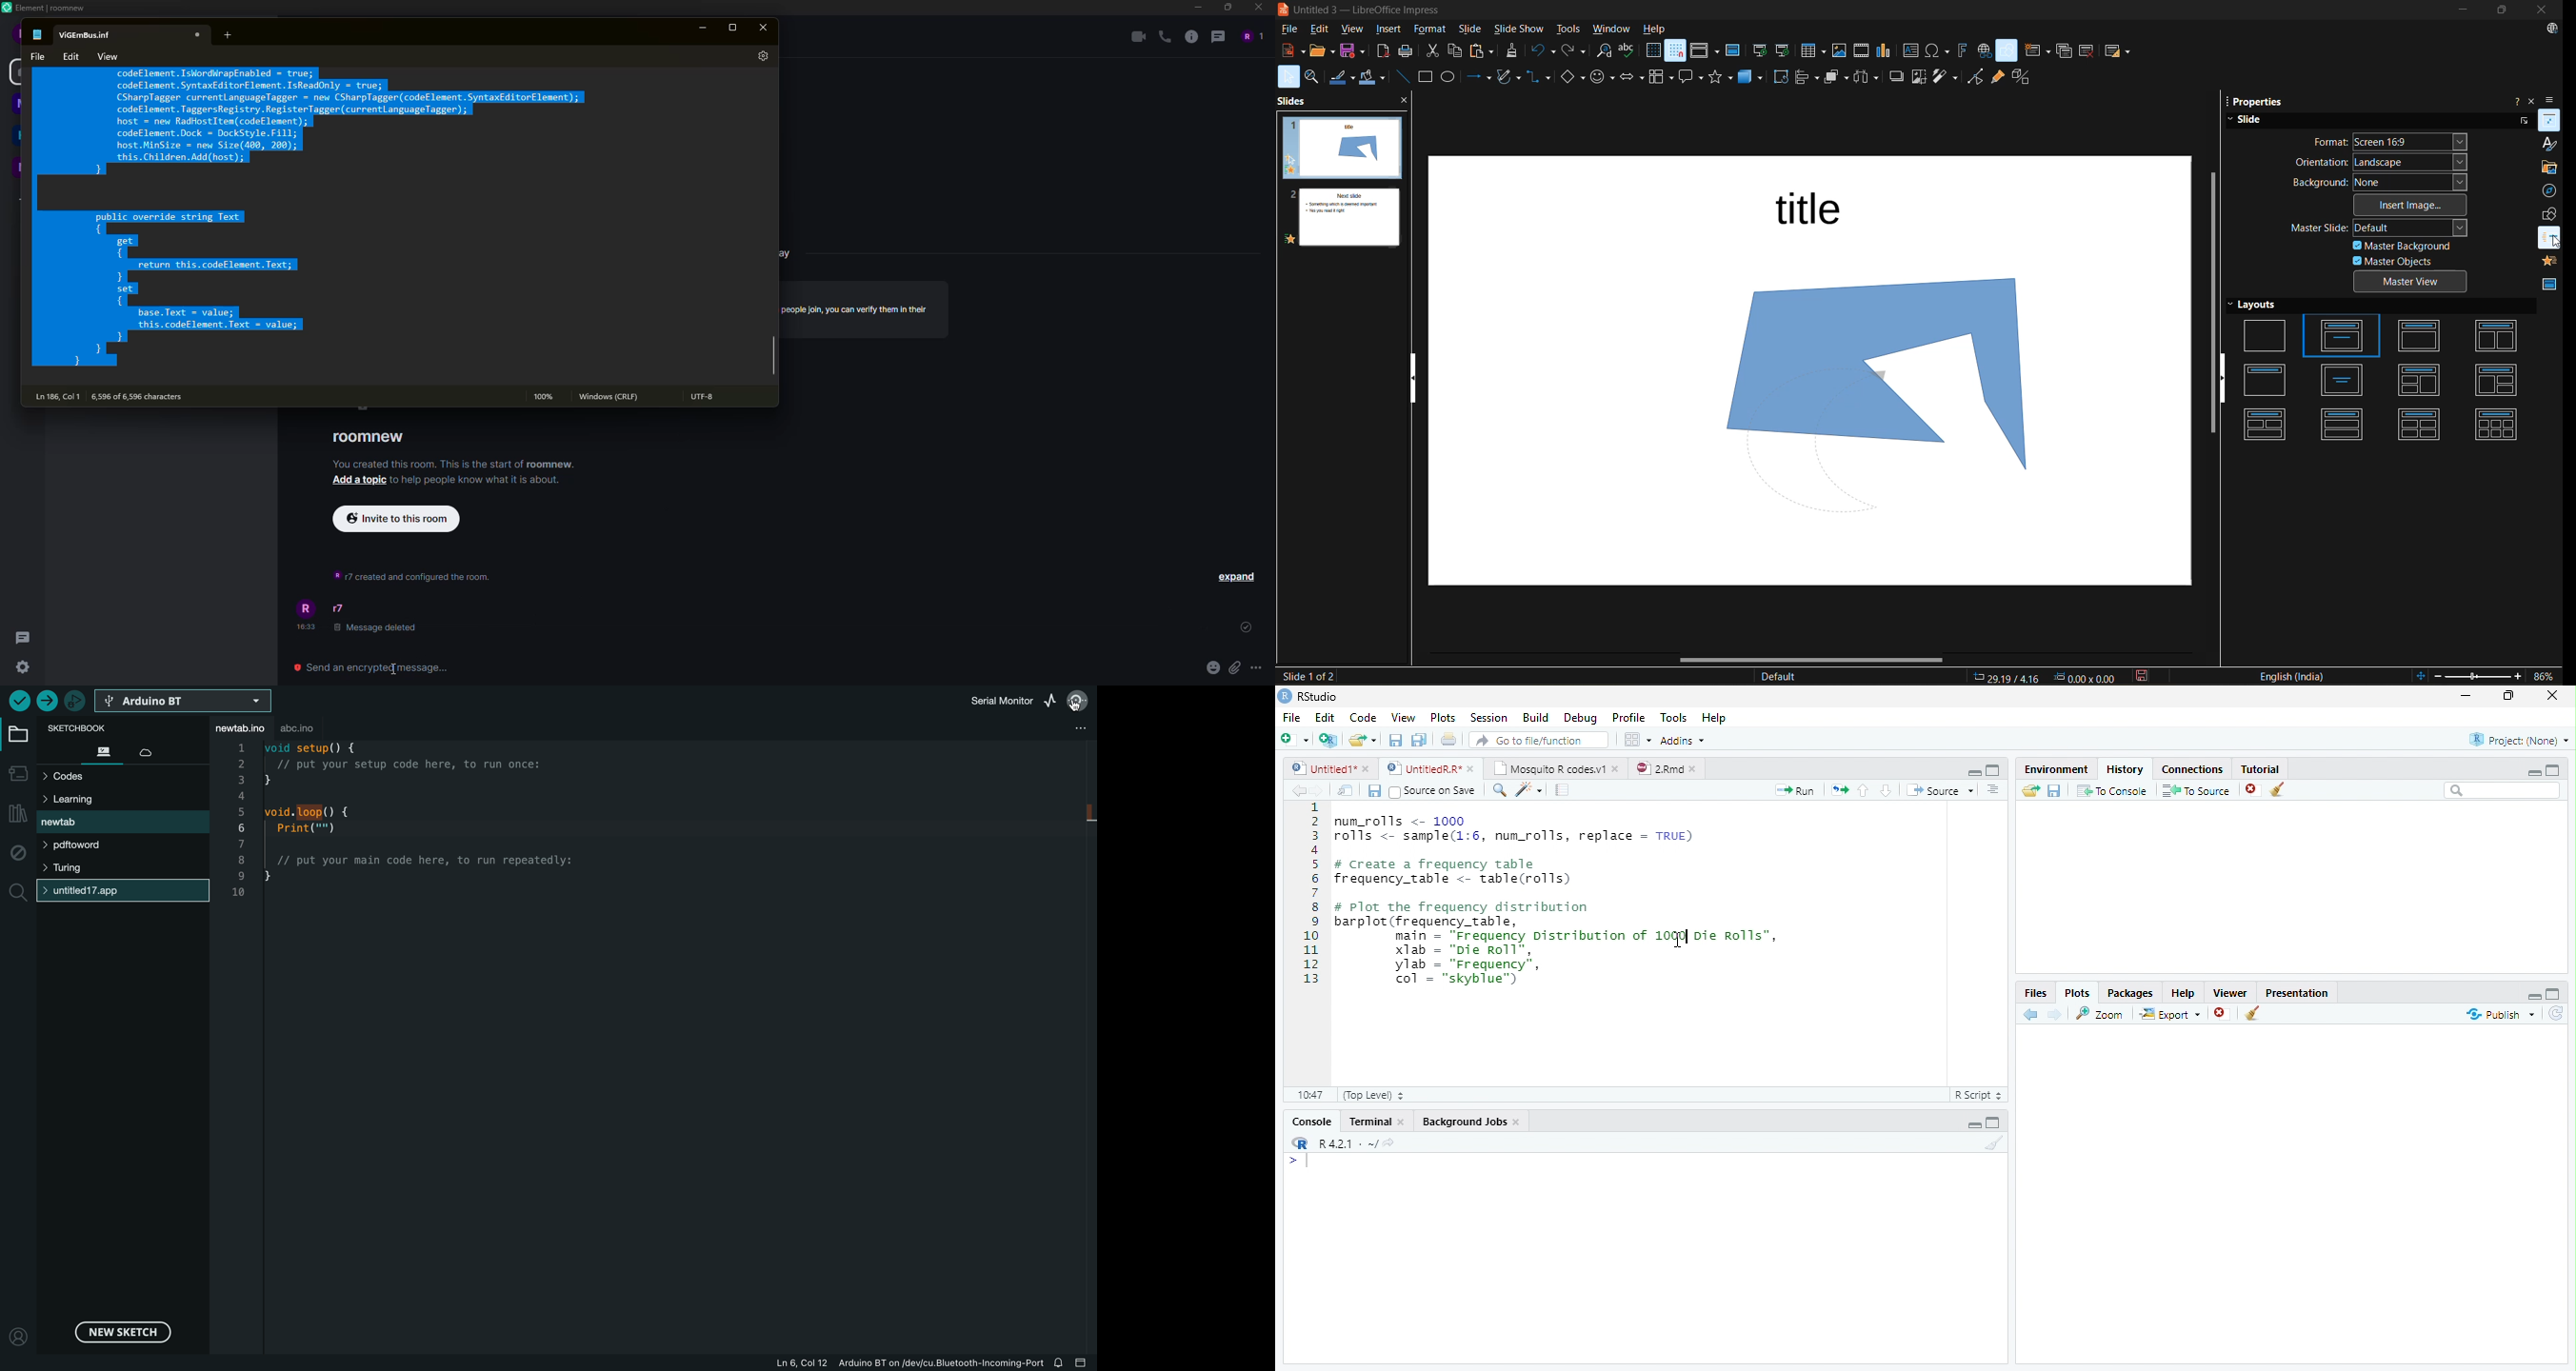 The image size is (2576, 1372). Describe the element at coordinates (1482, 52) in the screenshot. I see `paste` at that location.